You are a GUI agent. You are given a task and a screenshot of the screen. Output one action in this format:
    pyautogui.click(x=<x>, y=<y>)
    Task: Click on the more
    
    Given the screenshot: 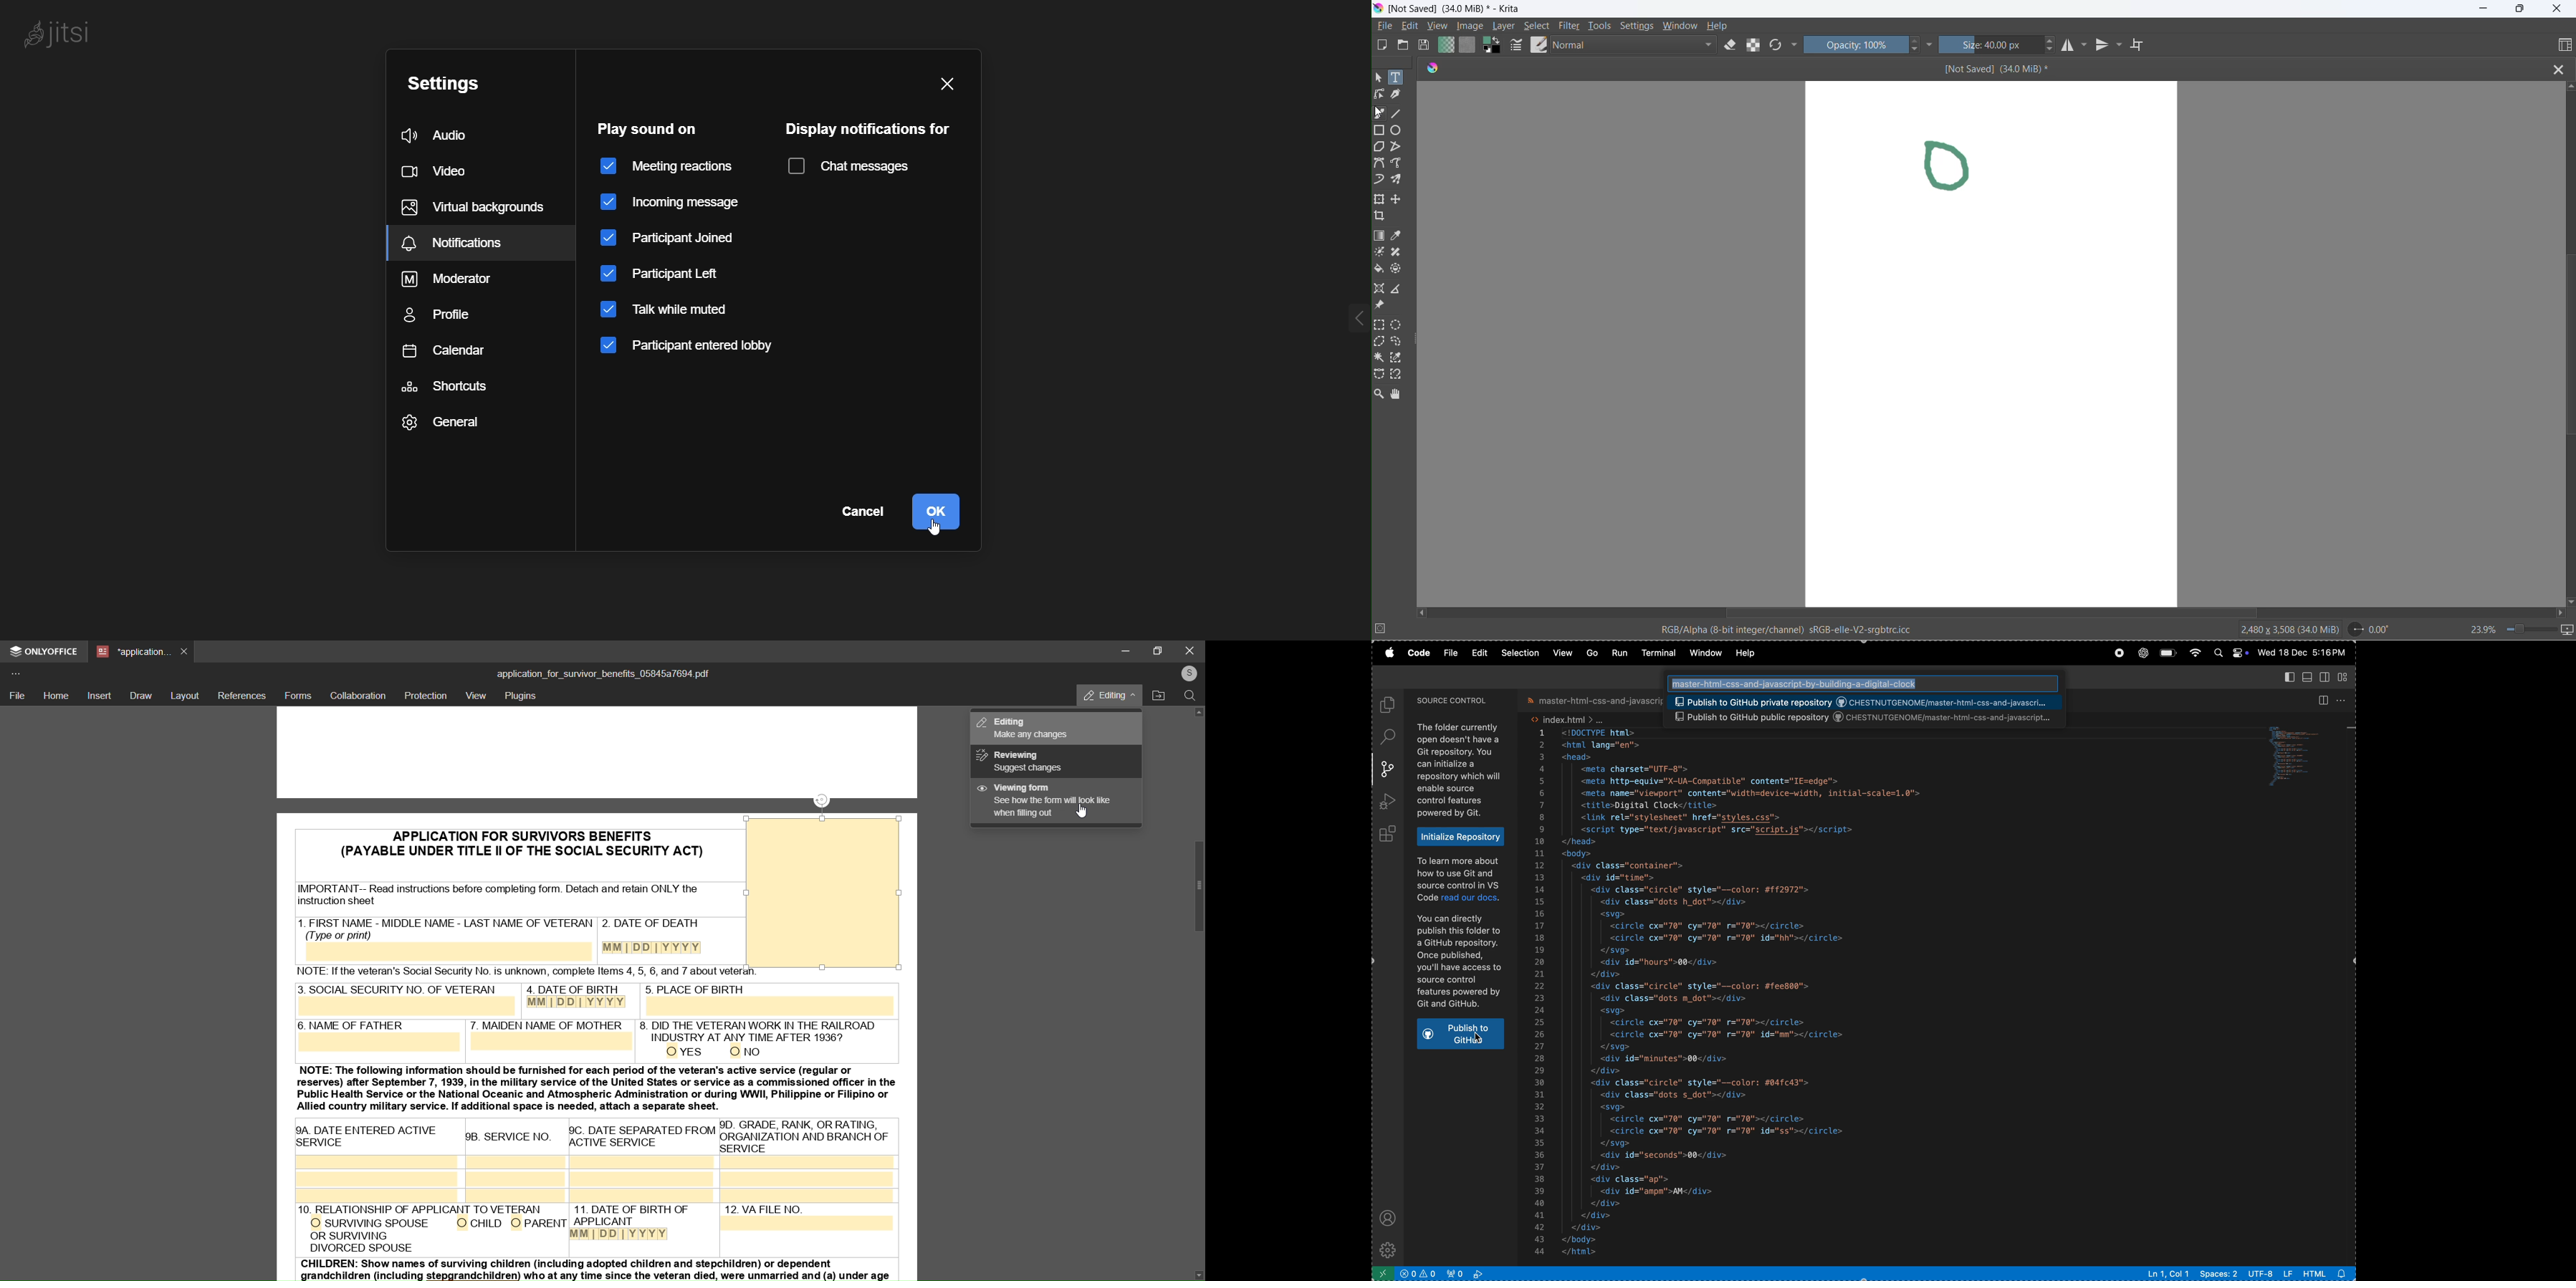 What is the action you would take?
    pyautogui.click(x=18, y=673)
    